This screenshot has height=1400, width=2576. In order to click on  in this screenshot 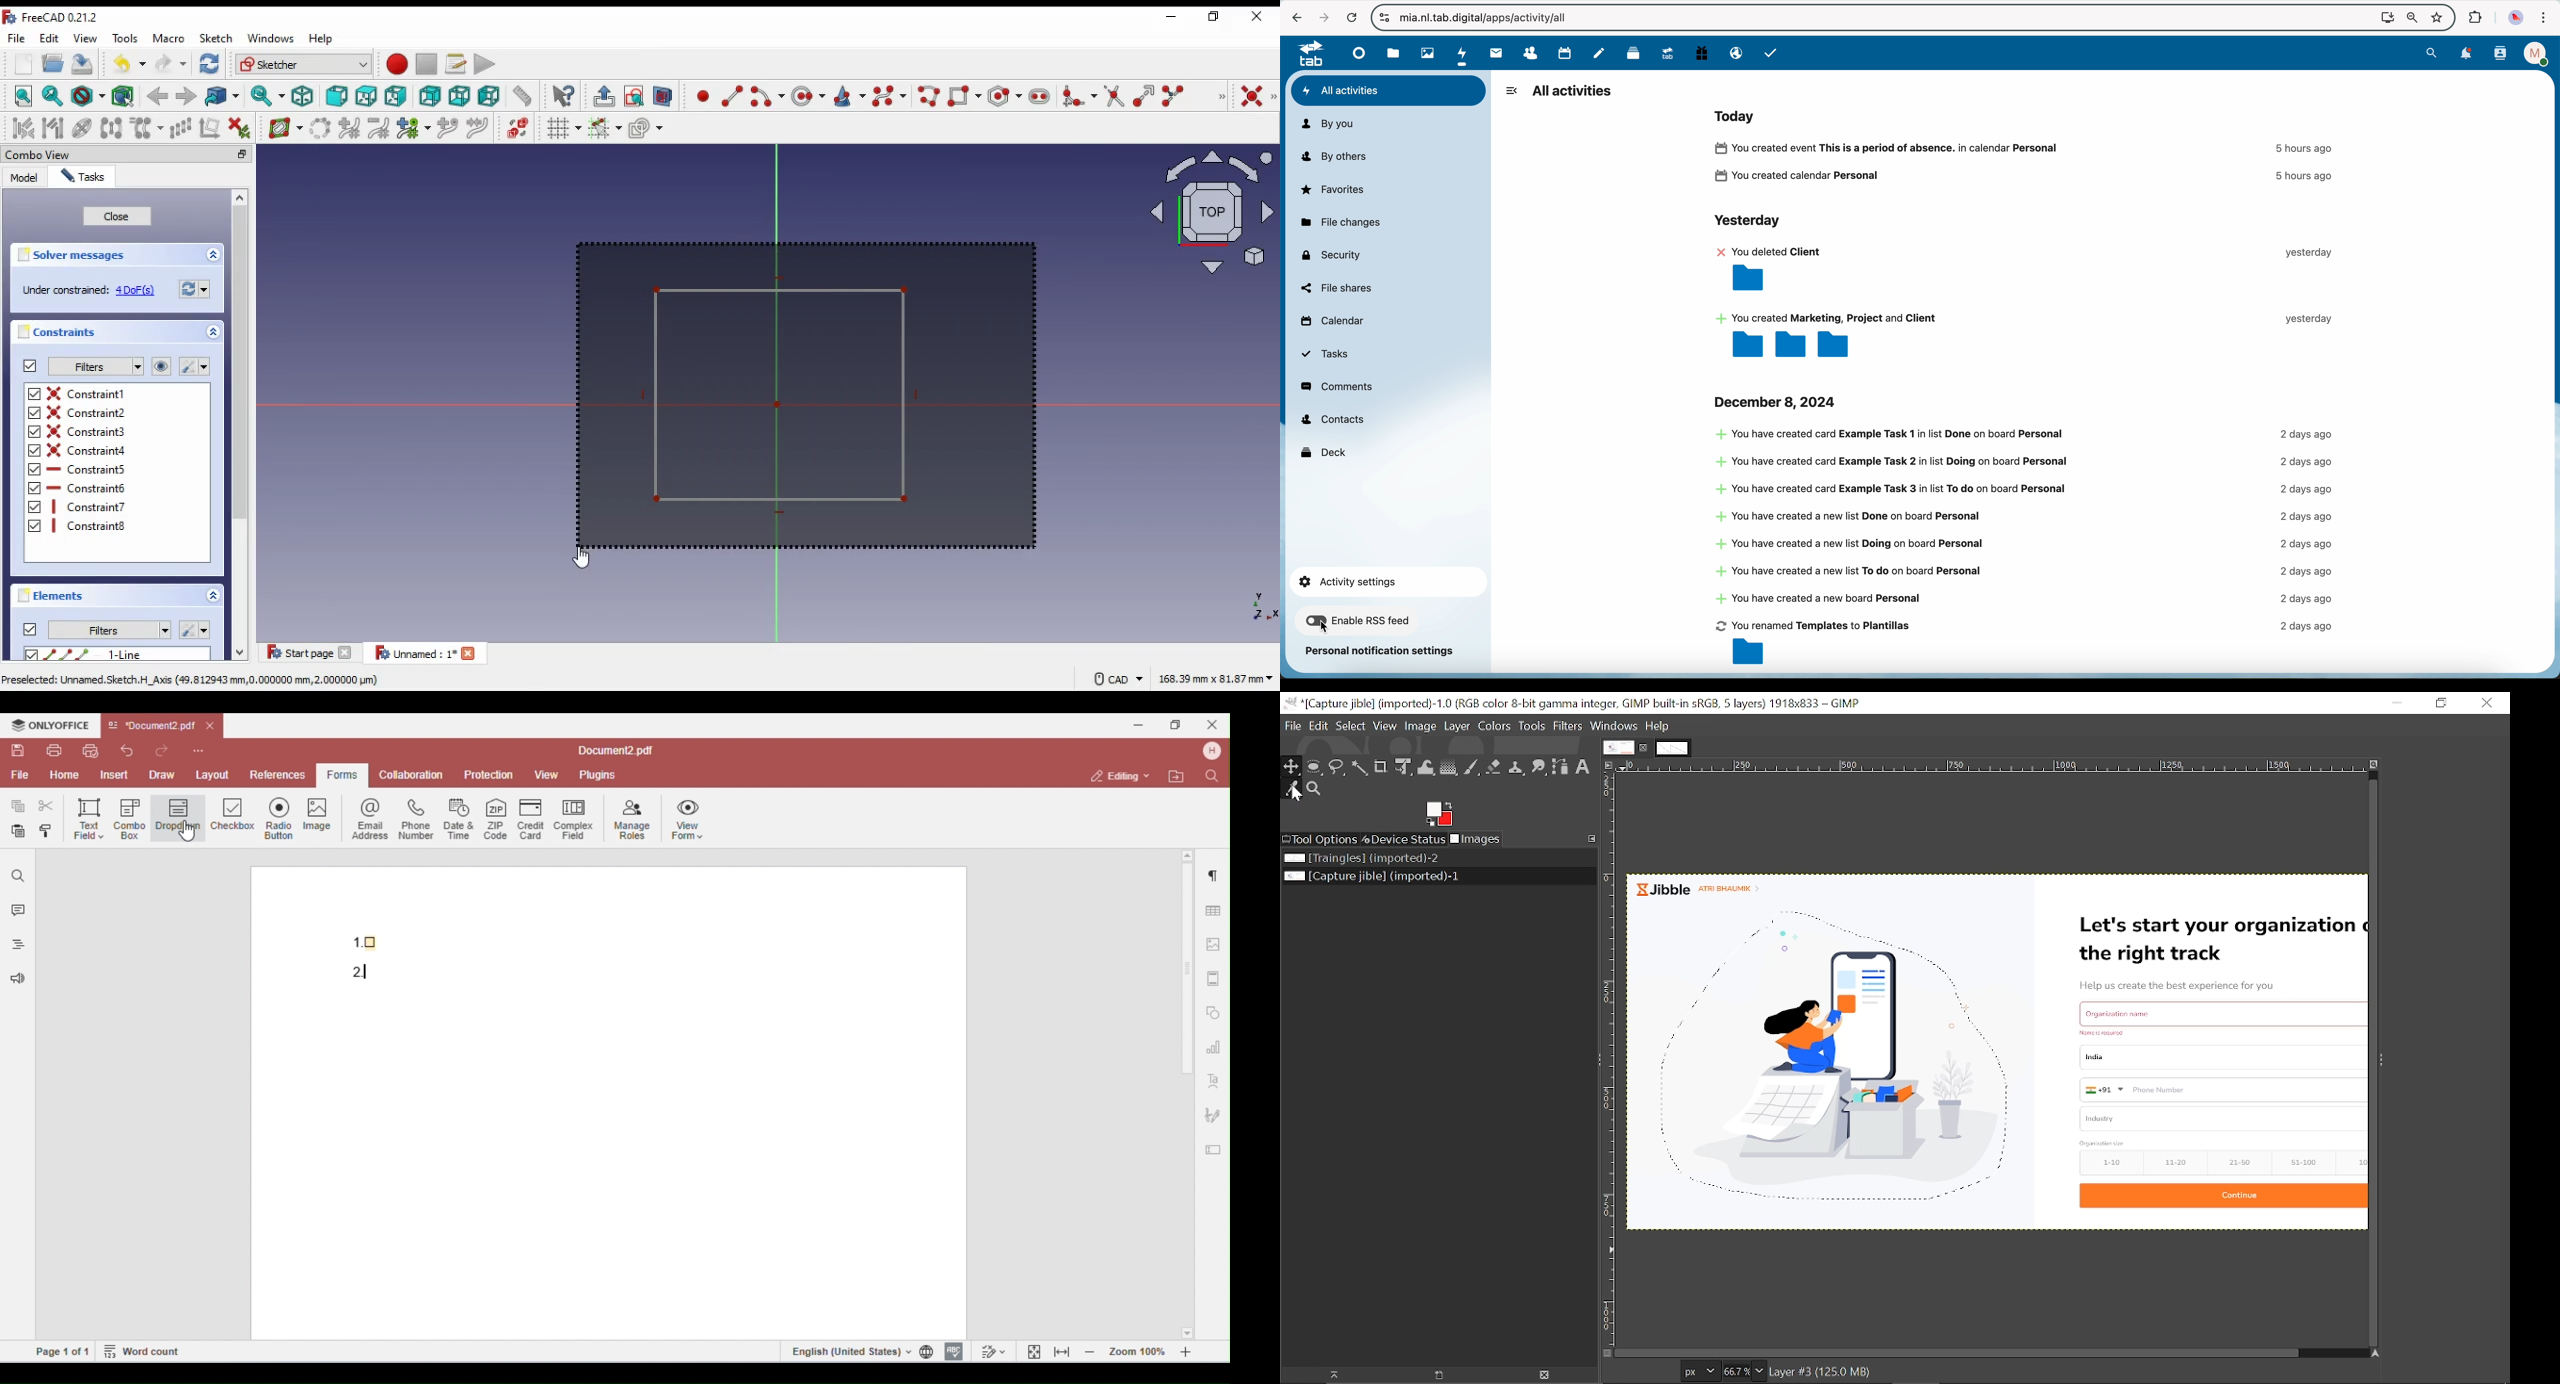, I will do `click(267, 96)`.